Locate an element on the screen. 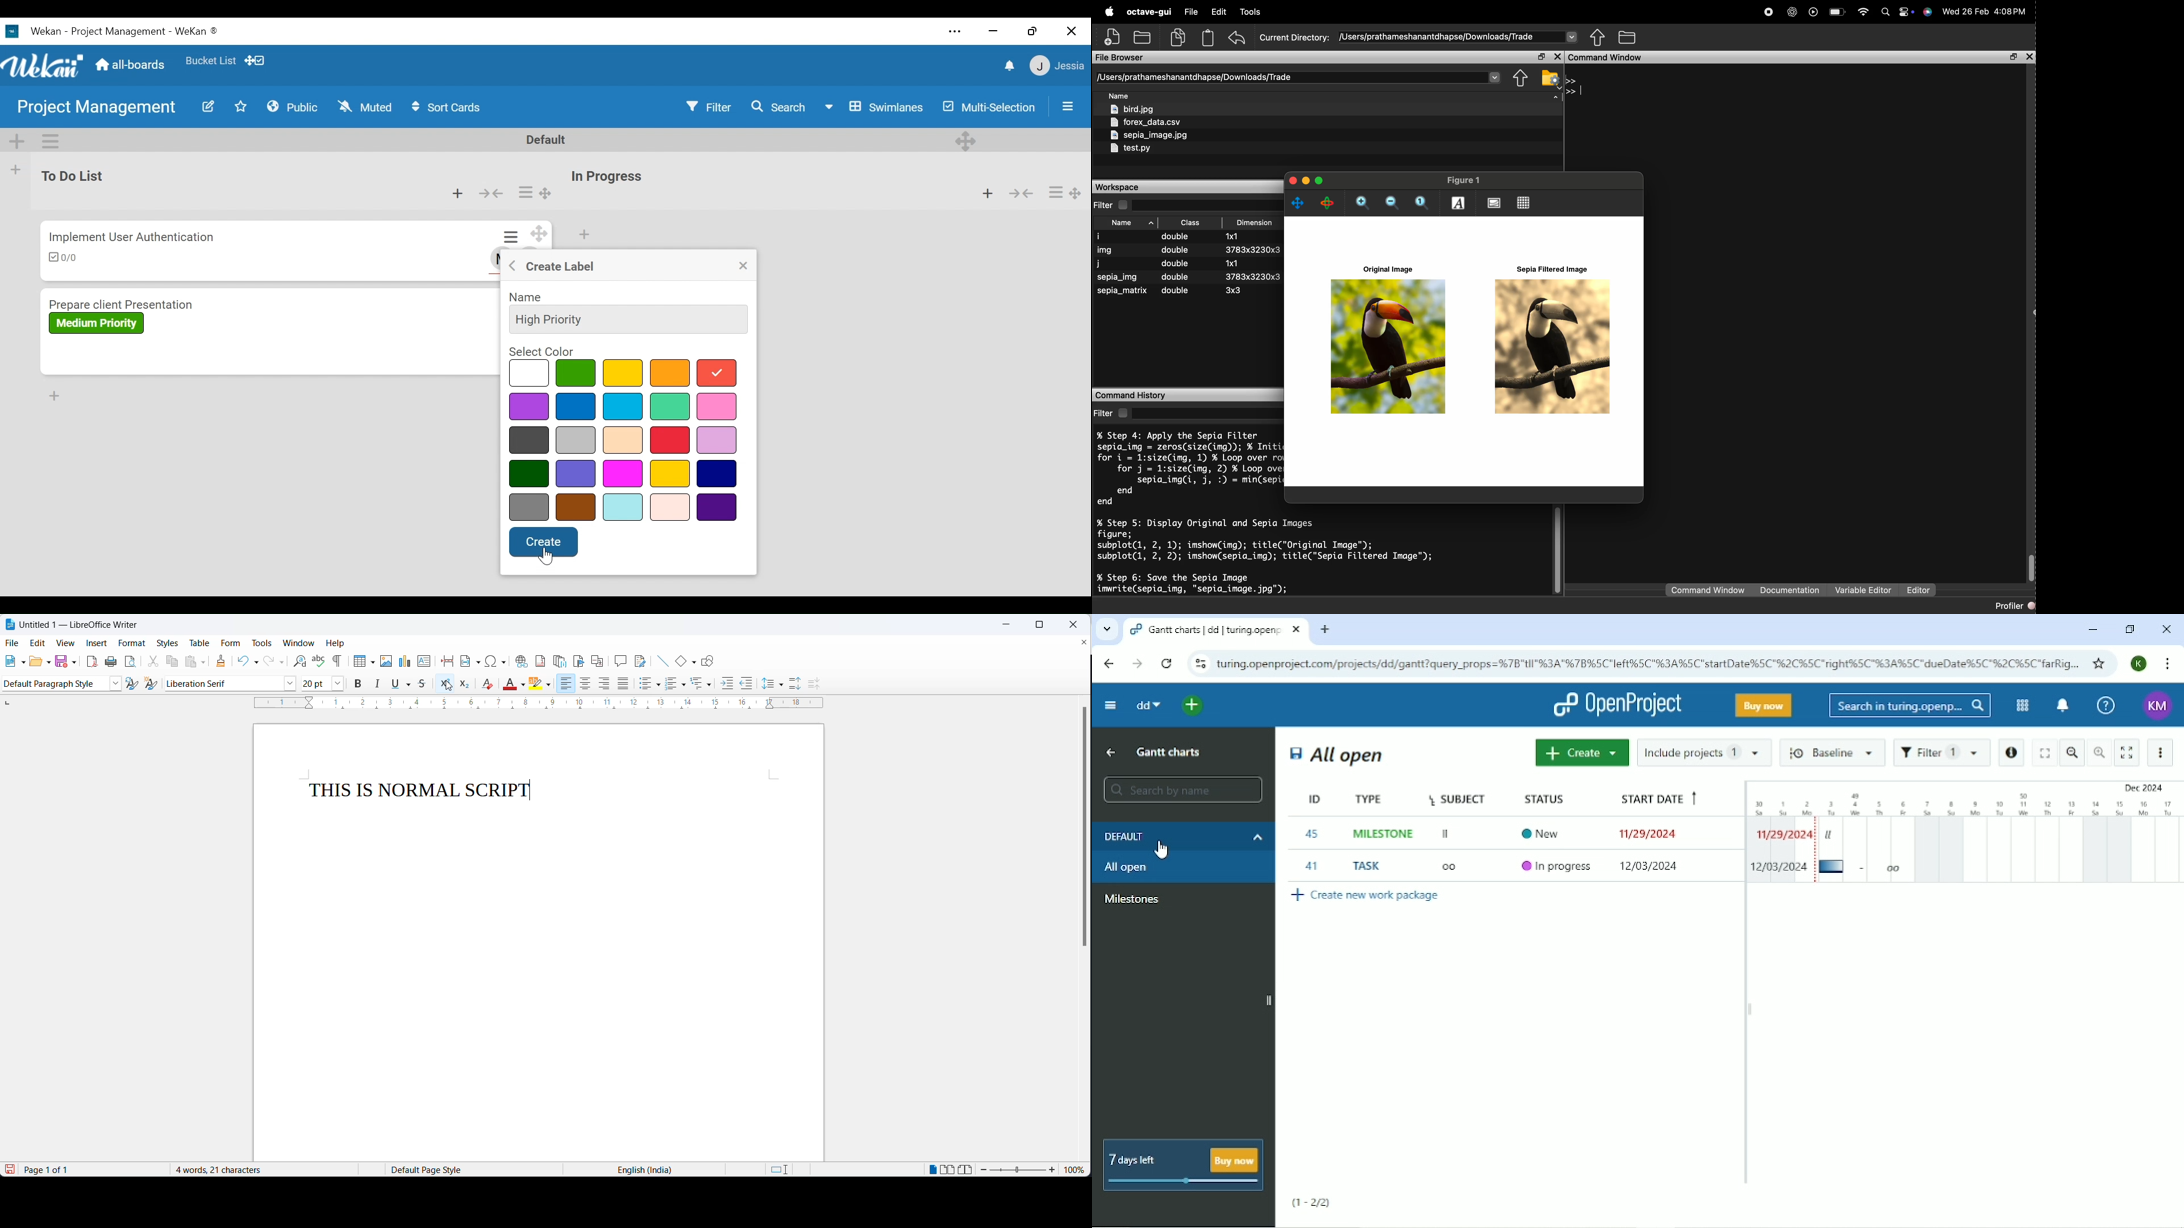 This screenshot has height=1232, width=2184. clone formatting is located at coordinates (224, 662).